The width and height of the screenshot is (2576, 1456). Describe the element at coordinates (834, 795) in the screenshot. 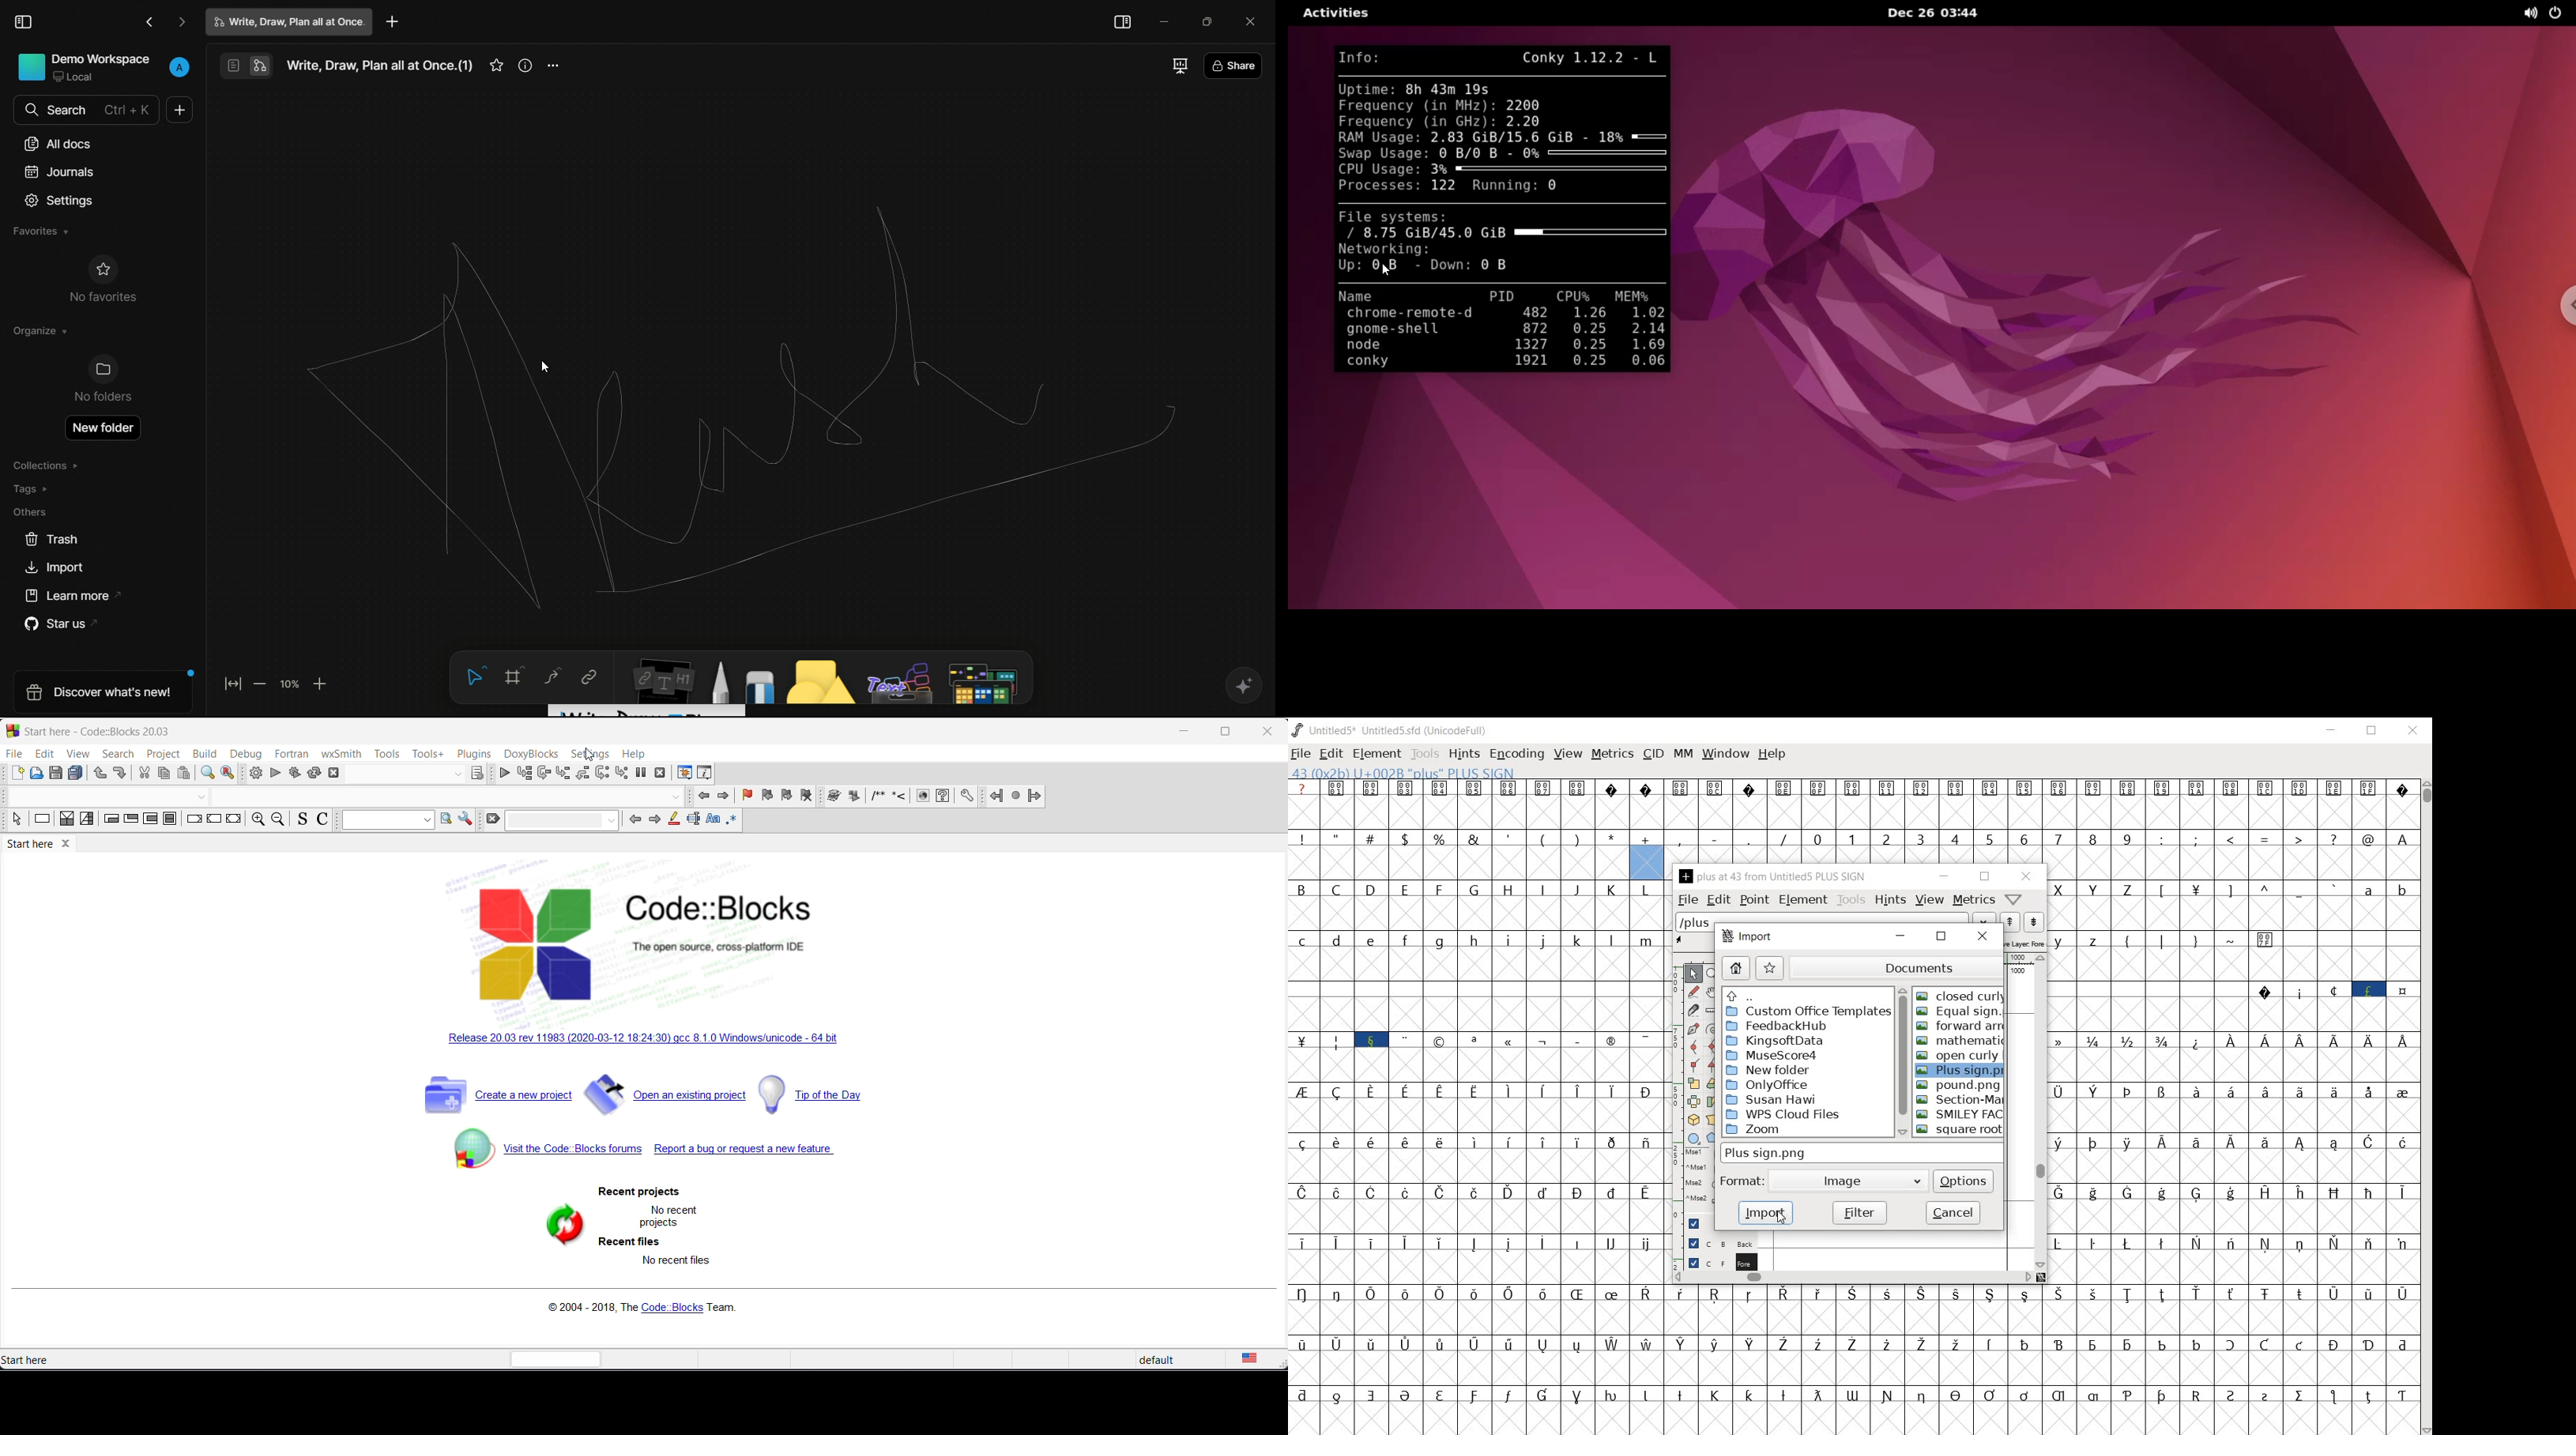

I see `block` at that location.